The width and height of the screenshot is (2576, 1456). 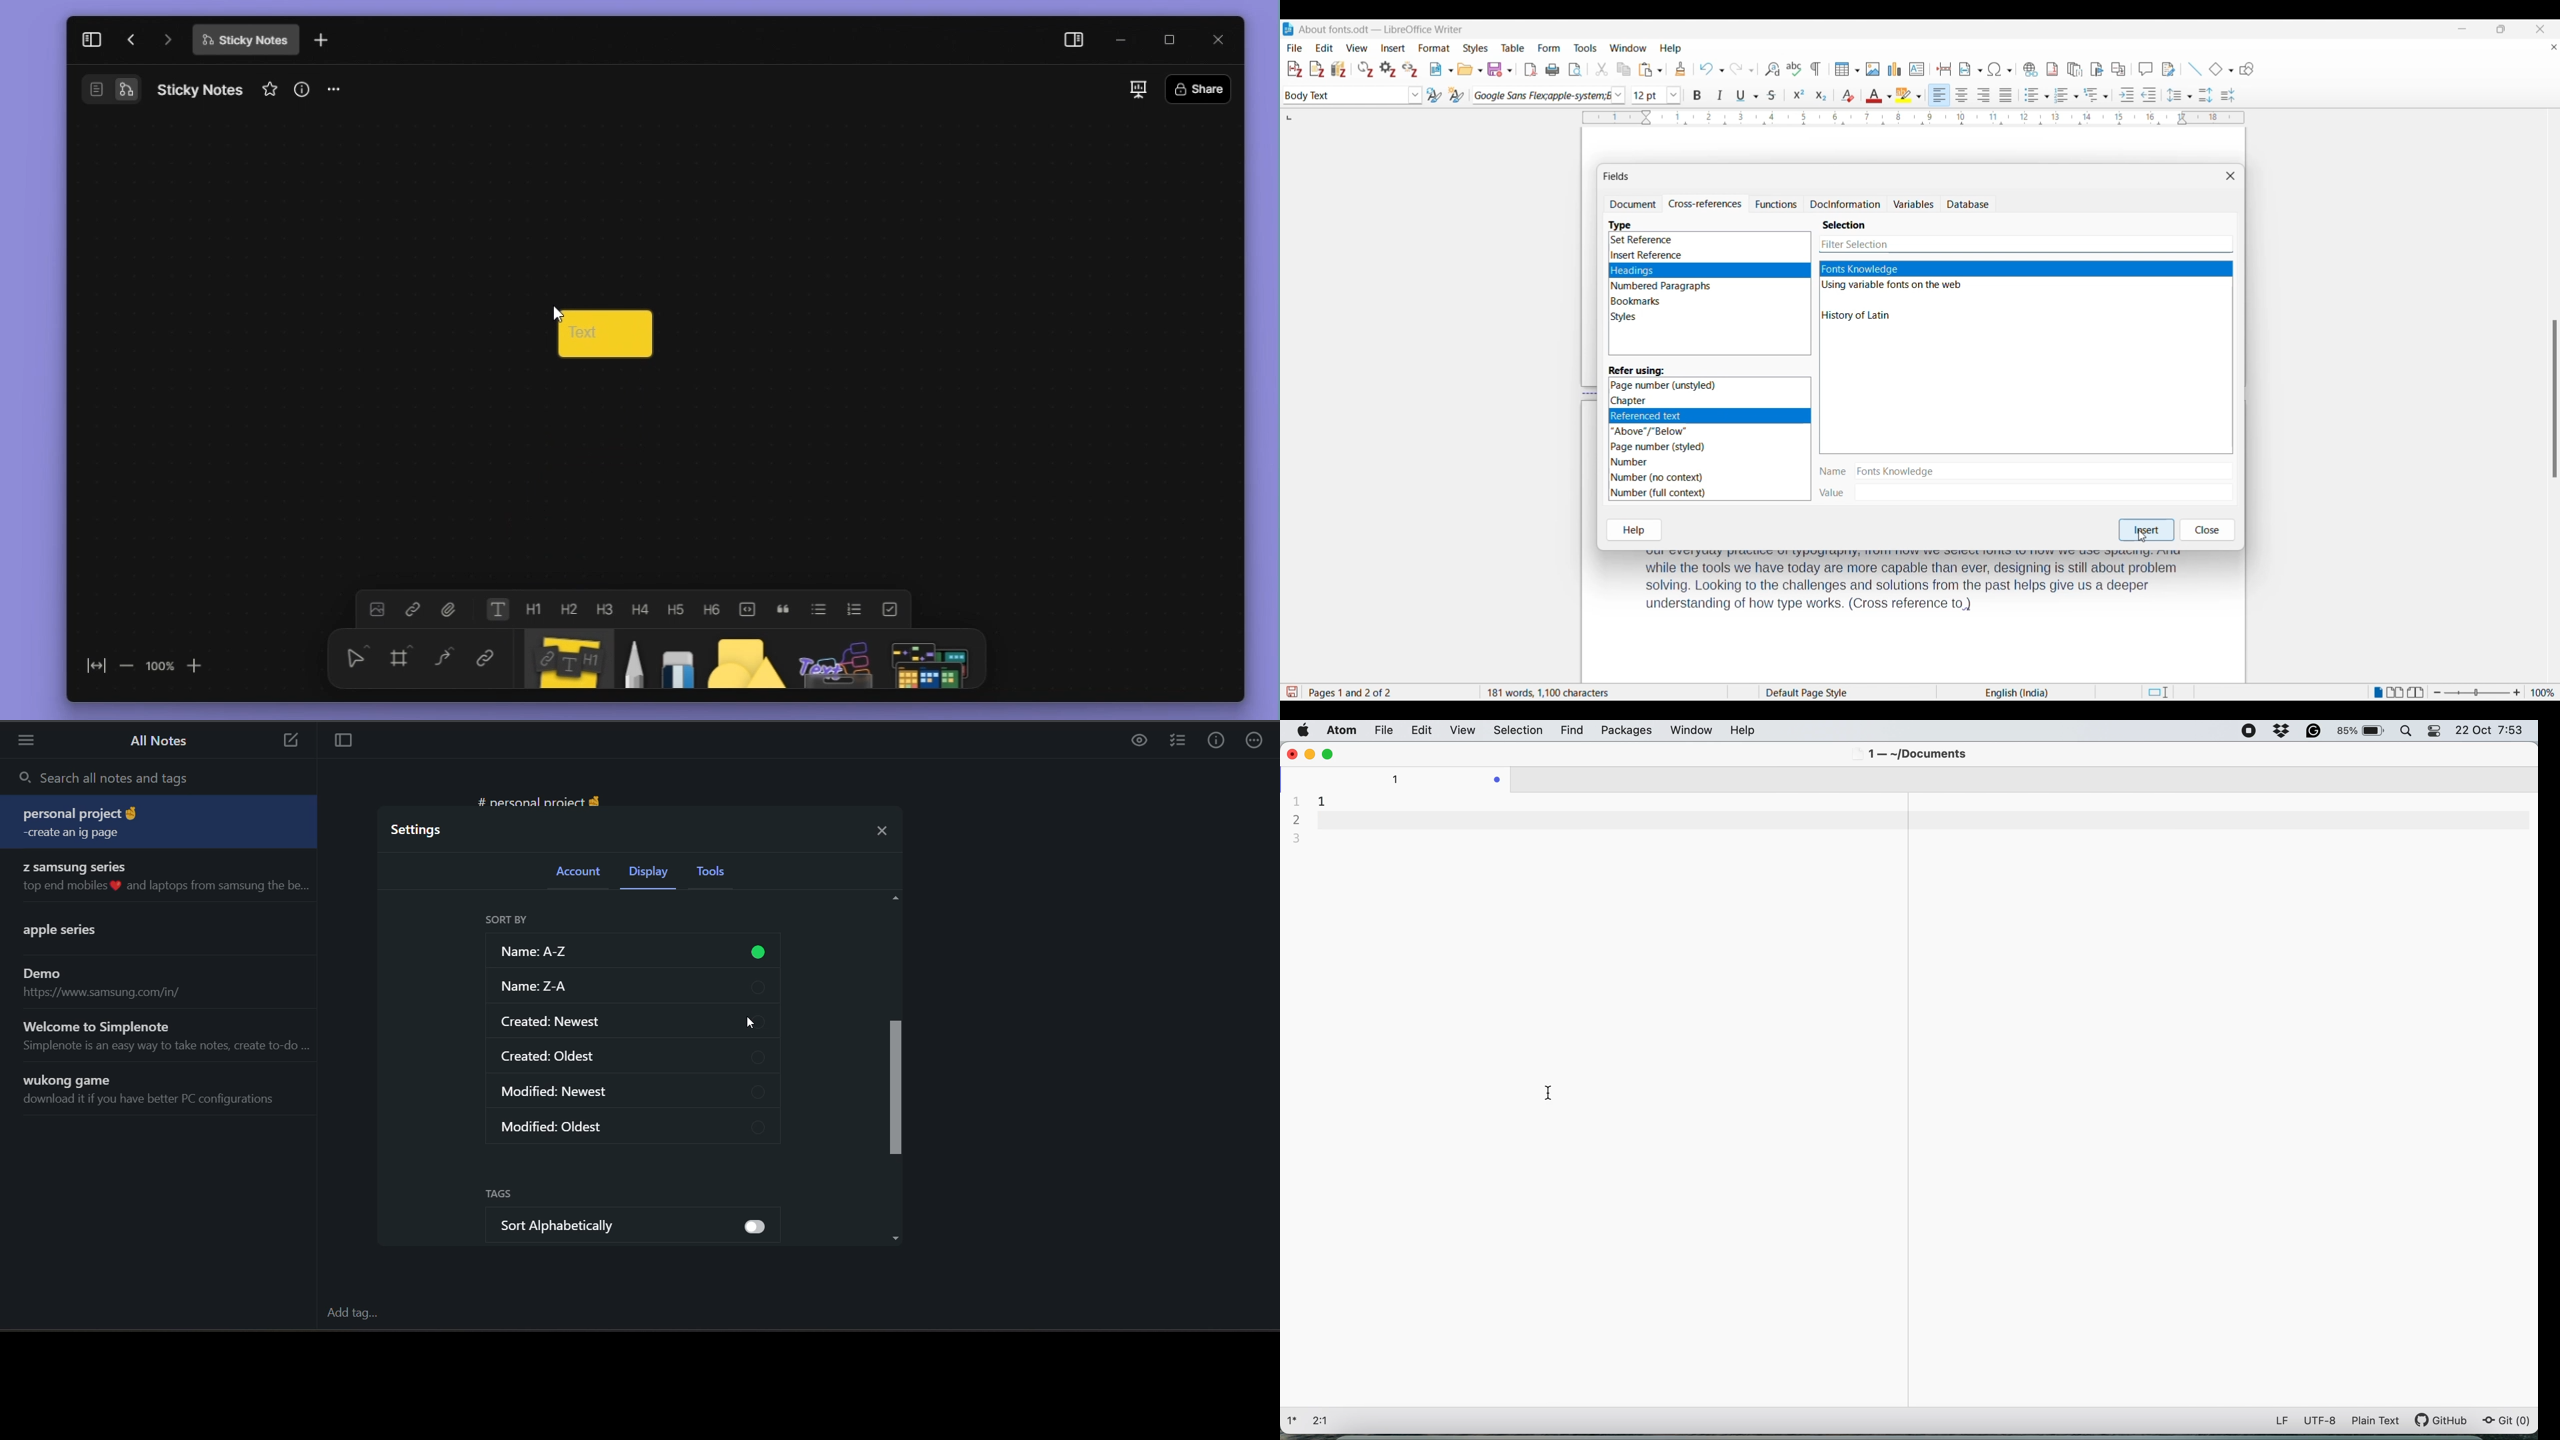 What do you see at coordinates (1441, 69) in the screenshot?
I see `New document options` at bounding box center [1441, 69].